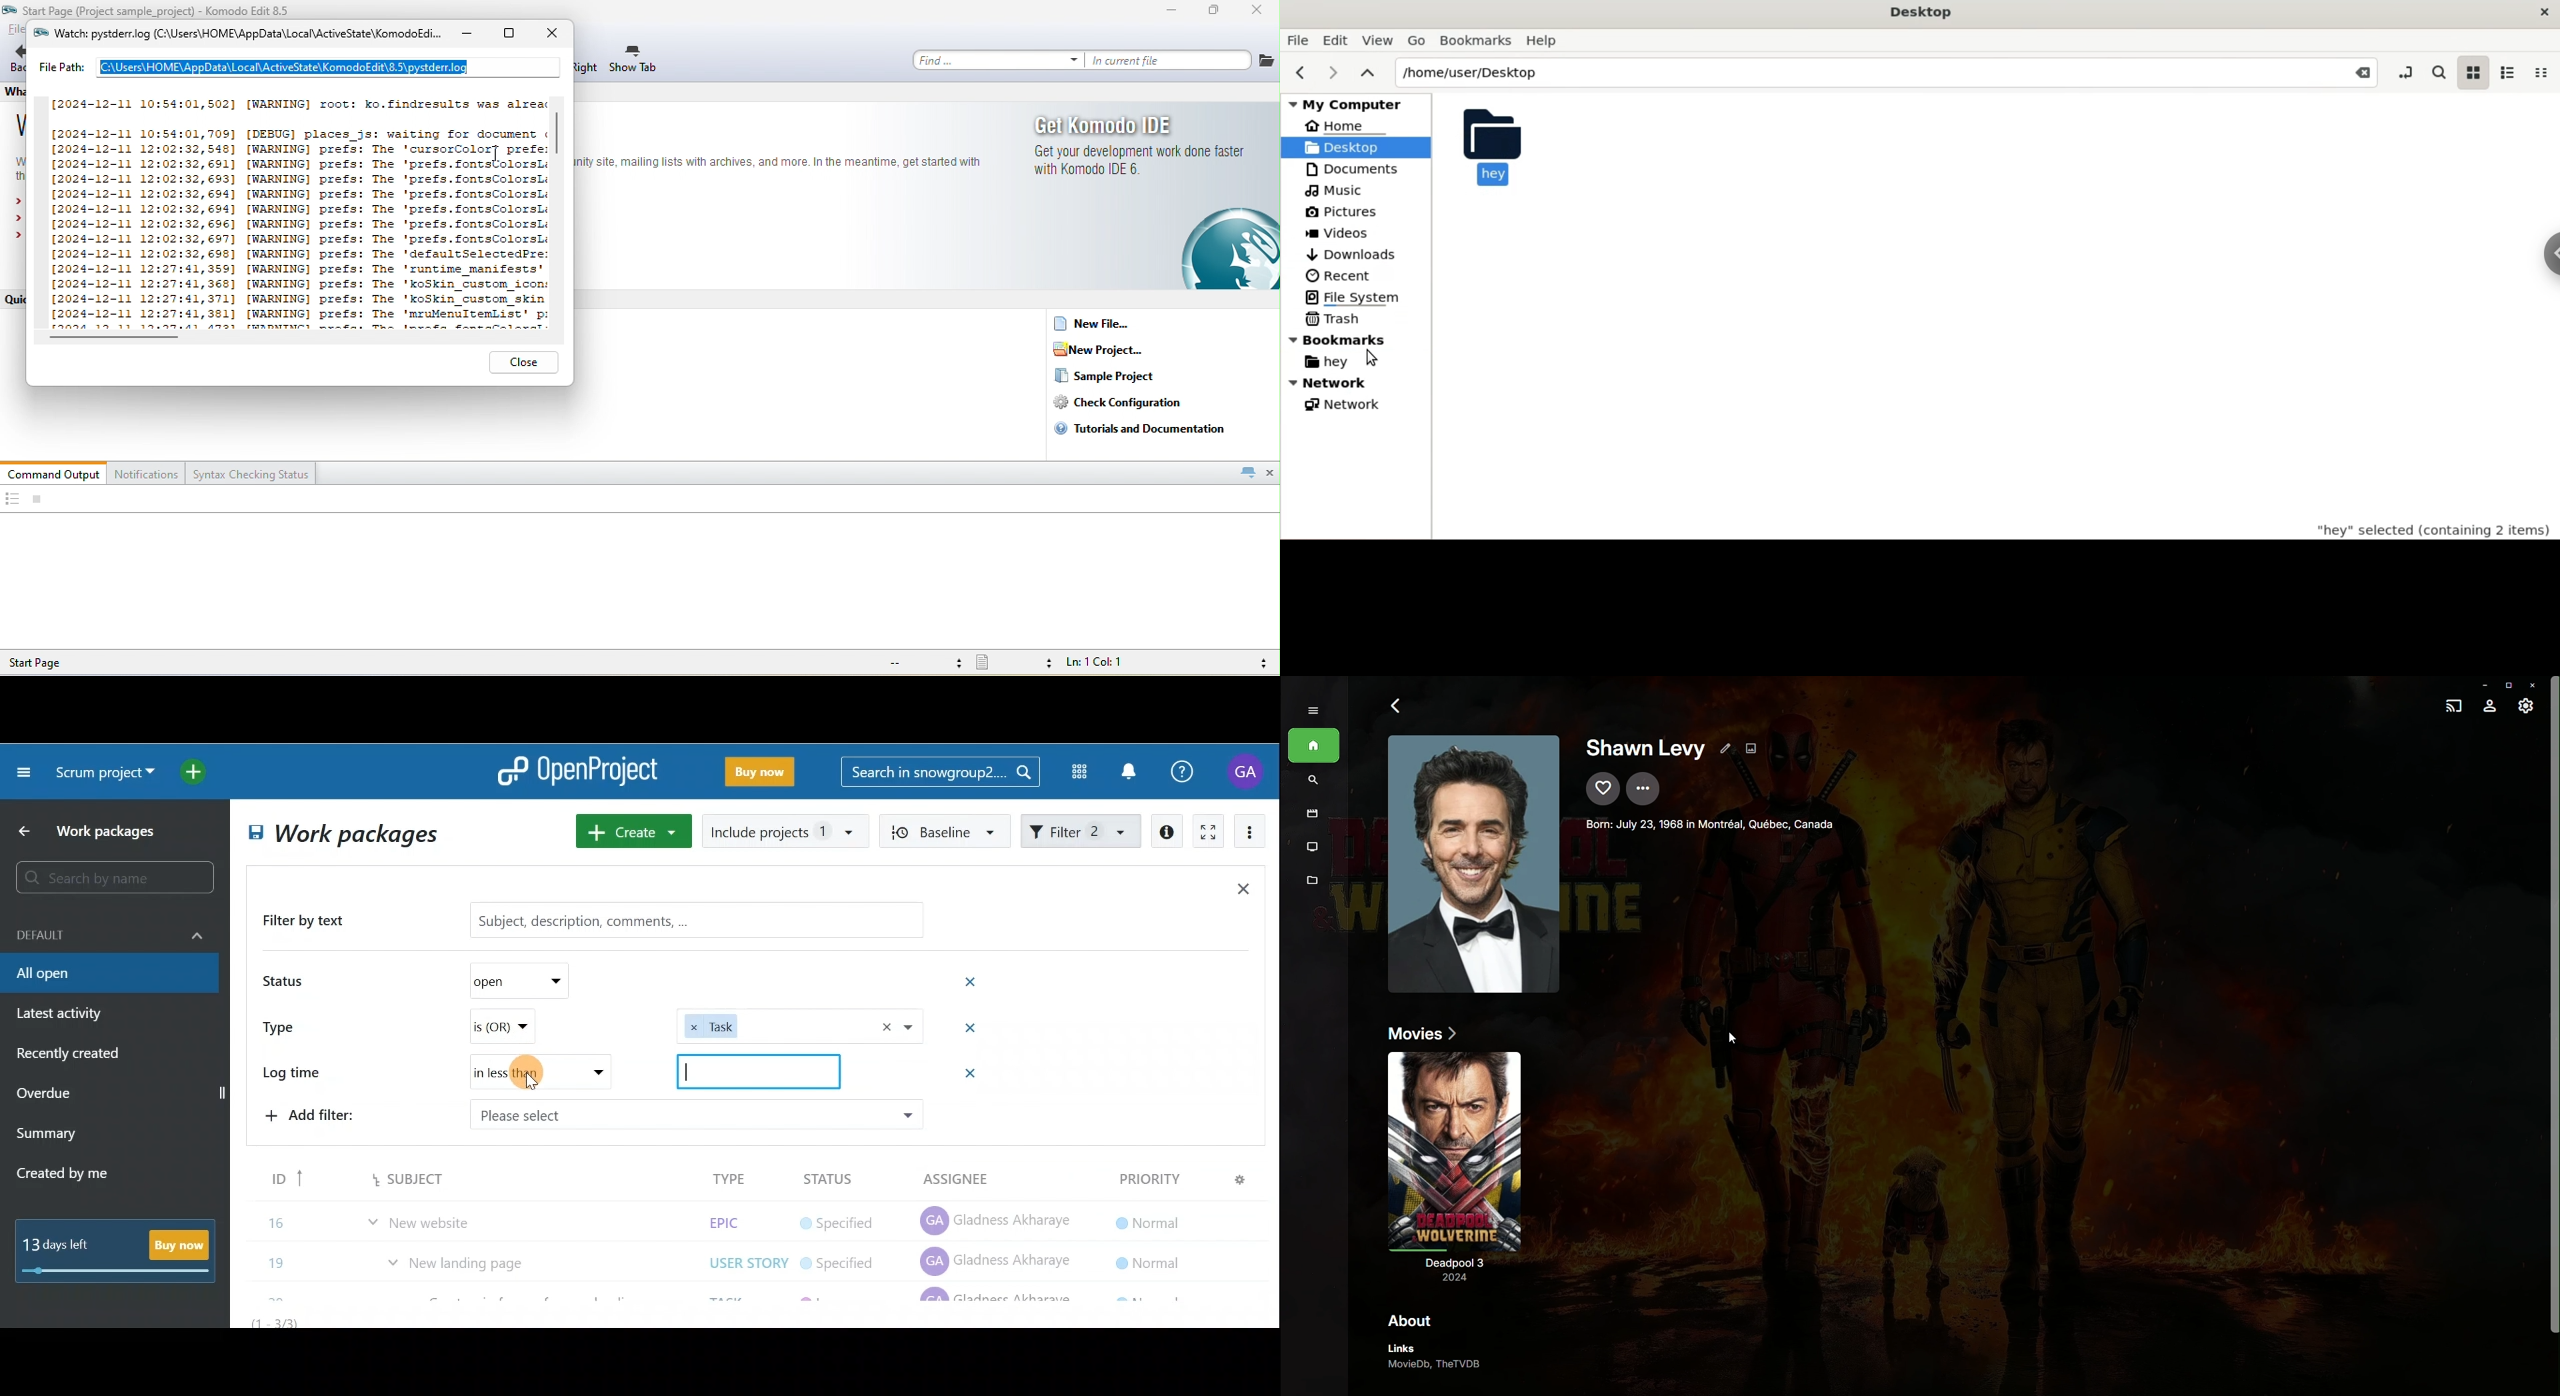 The image size is (2576, 1400). Describe the element at coordinates (634, 60) in the screenshot. I see `show tab` at that location.